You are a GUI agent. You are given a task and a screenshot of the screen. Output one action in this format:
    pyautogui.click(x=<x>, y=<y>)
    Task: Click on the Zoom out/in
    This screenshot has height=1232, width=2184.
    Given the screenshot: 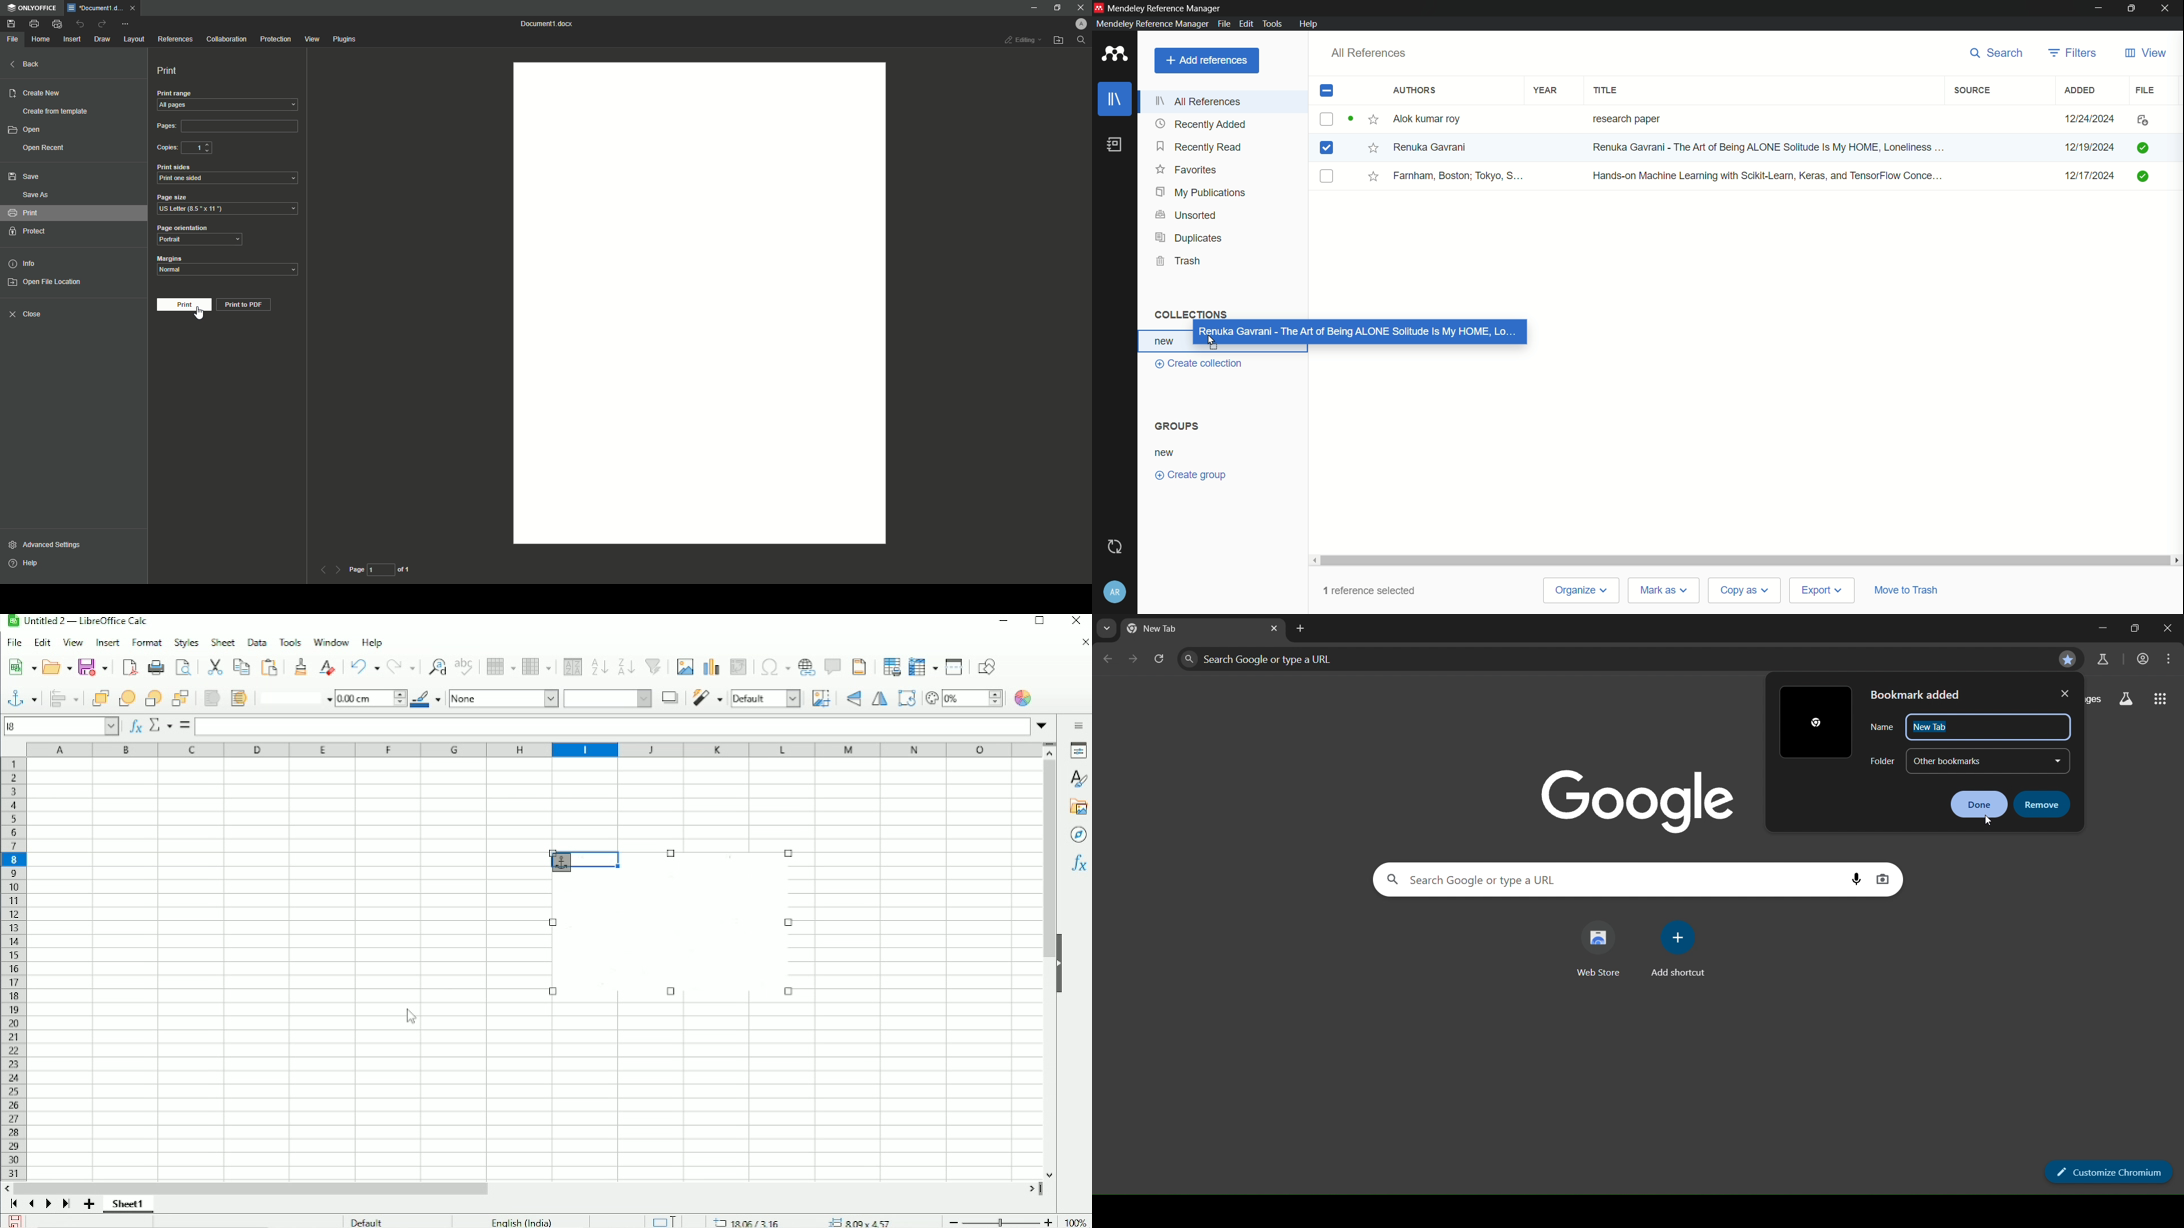 What is the action you would take?
    pyautogui.click(x=1001, y=1221)
    